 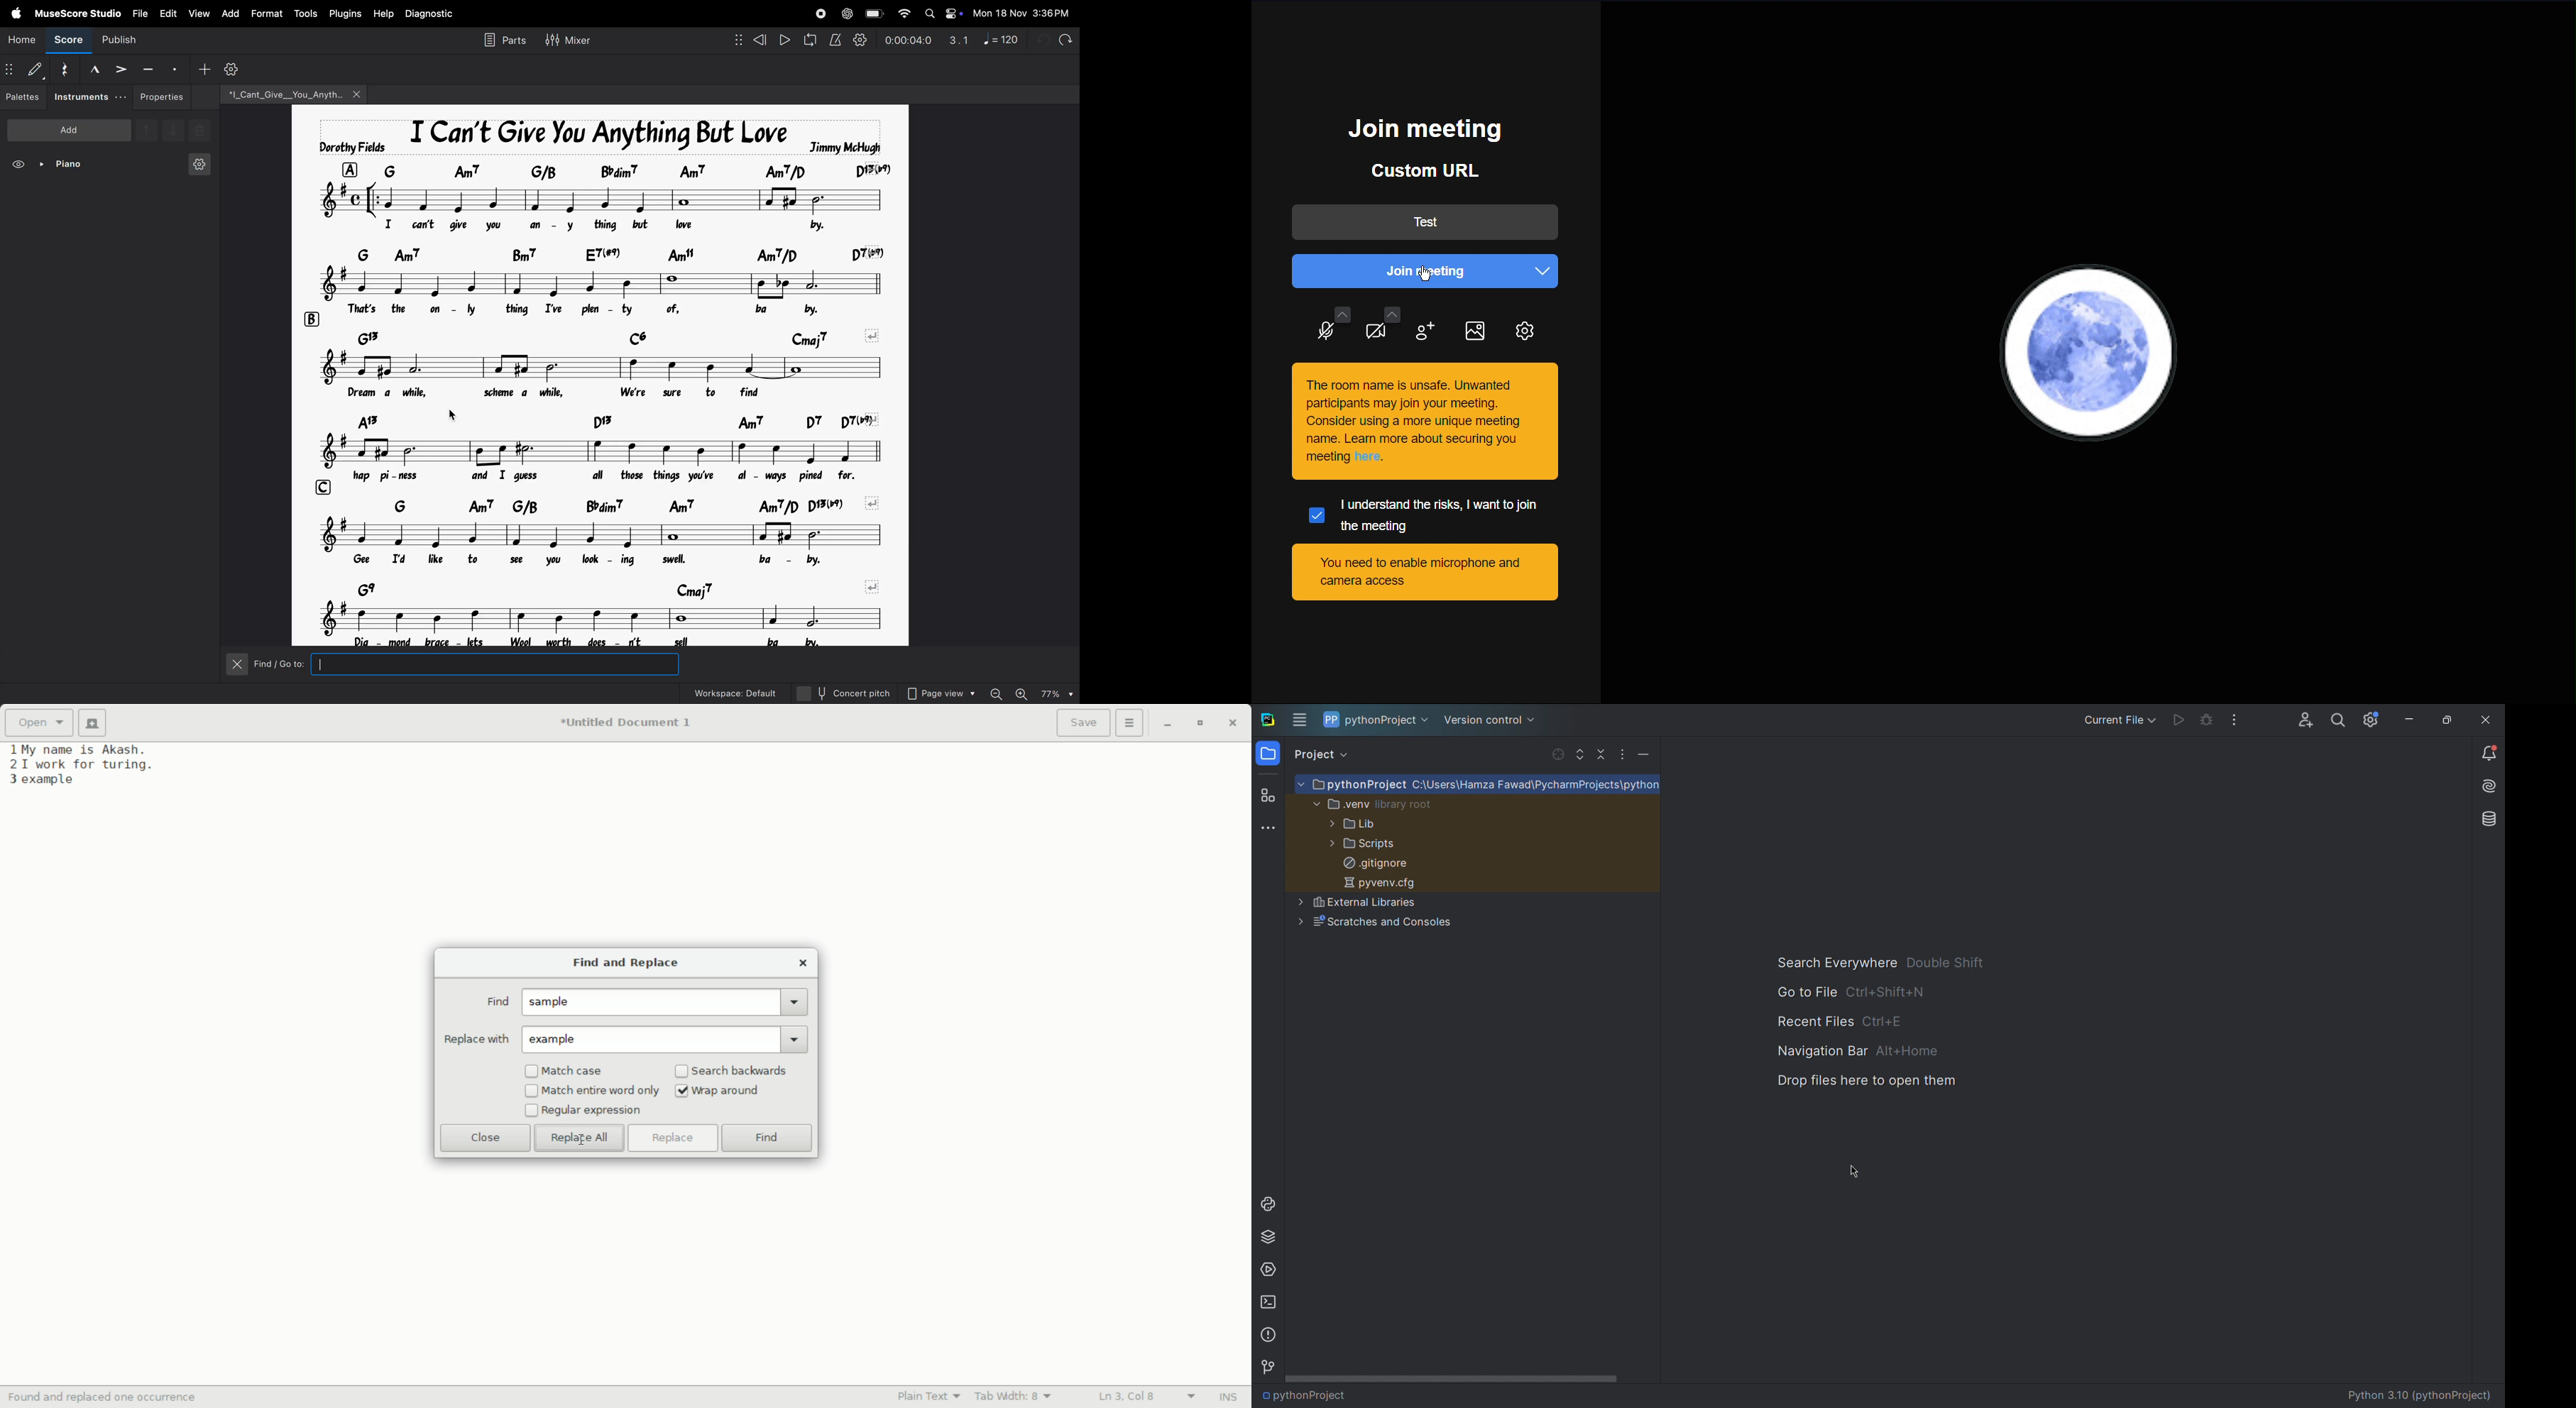 I want to click on time frame, so click(x=905, y=40).